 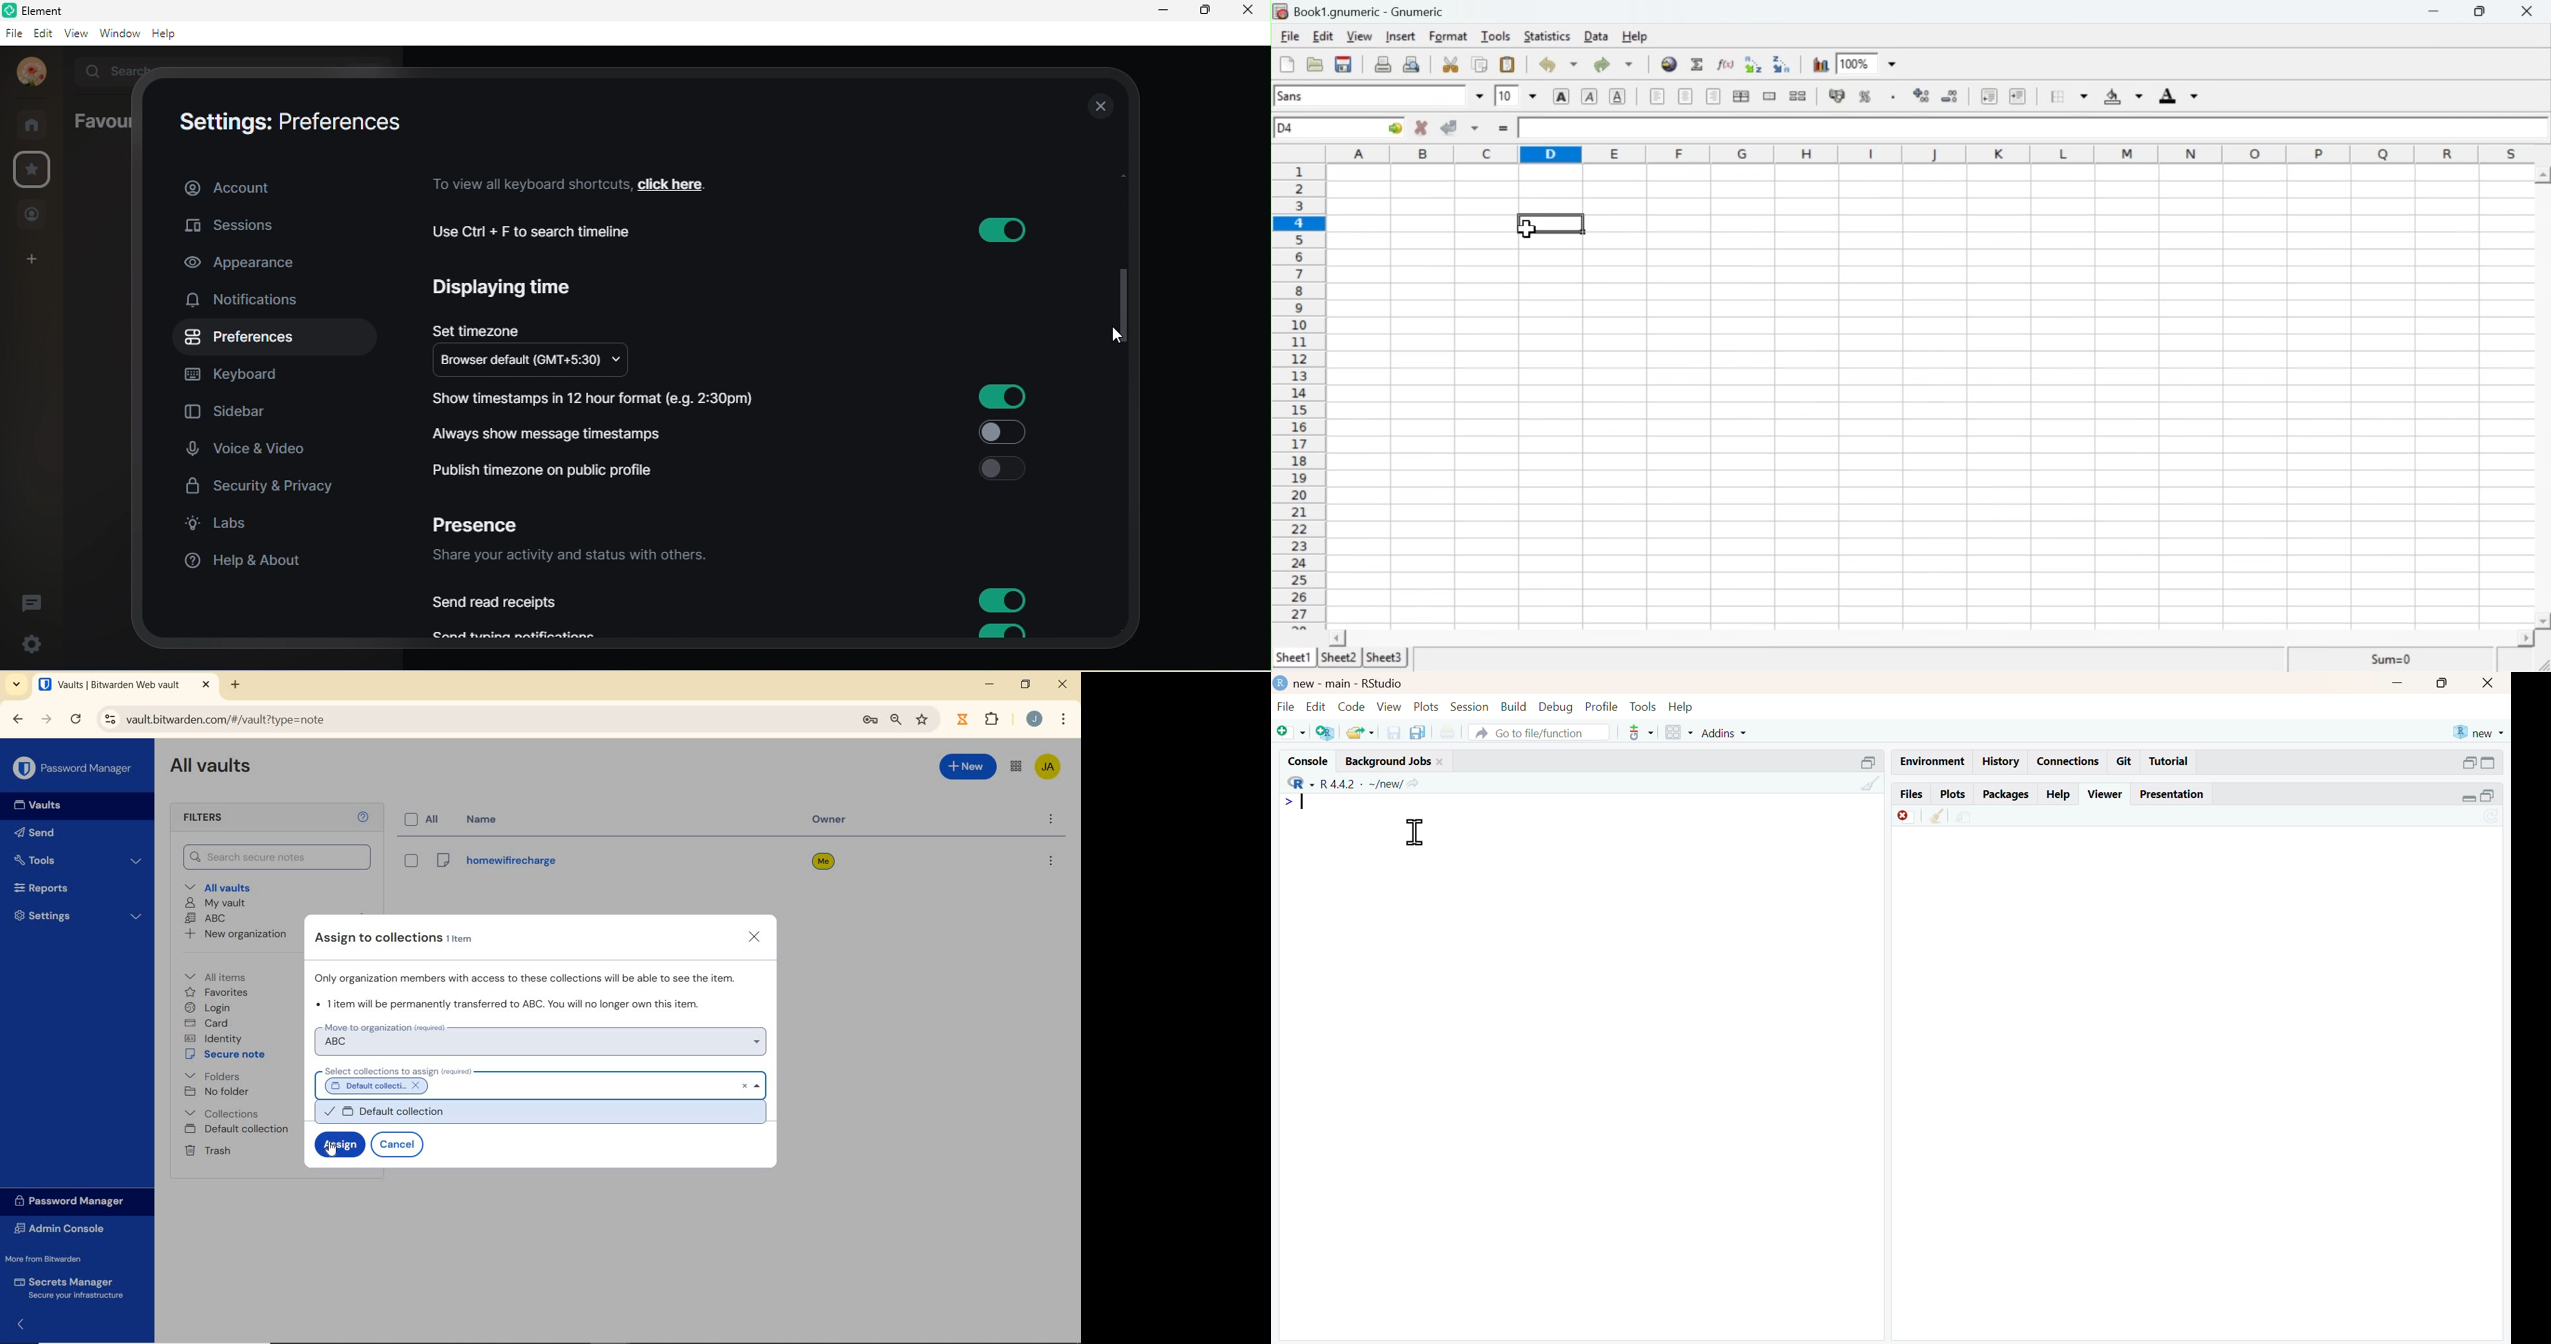 I want to click on address bar, so click(x=470, y=720).